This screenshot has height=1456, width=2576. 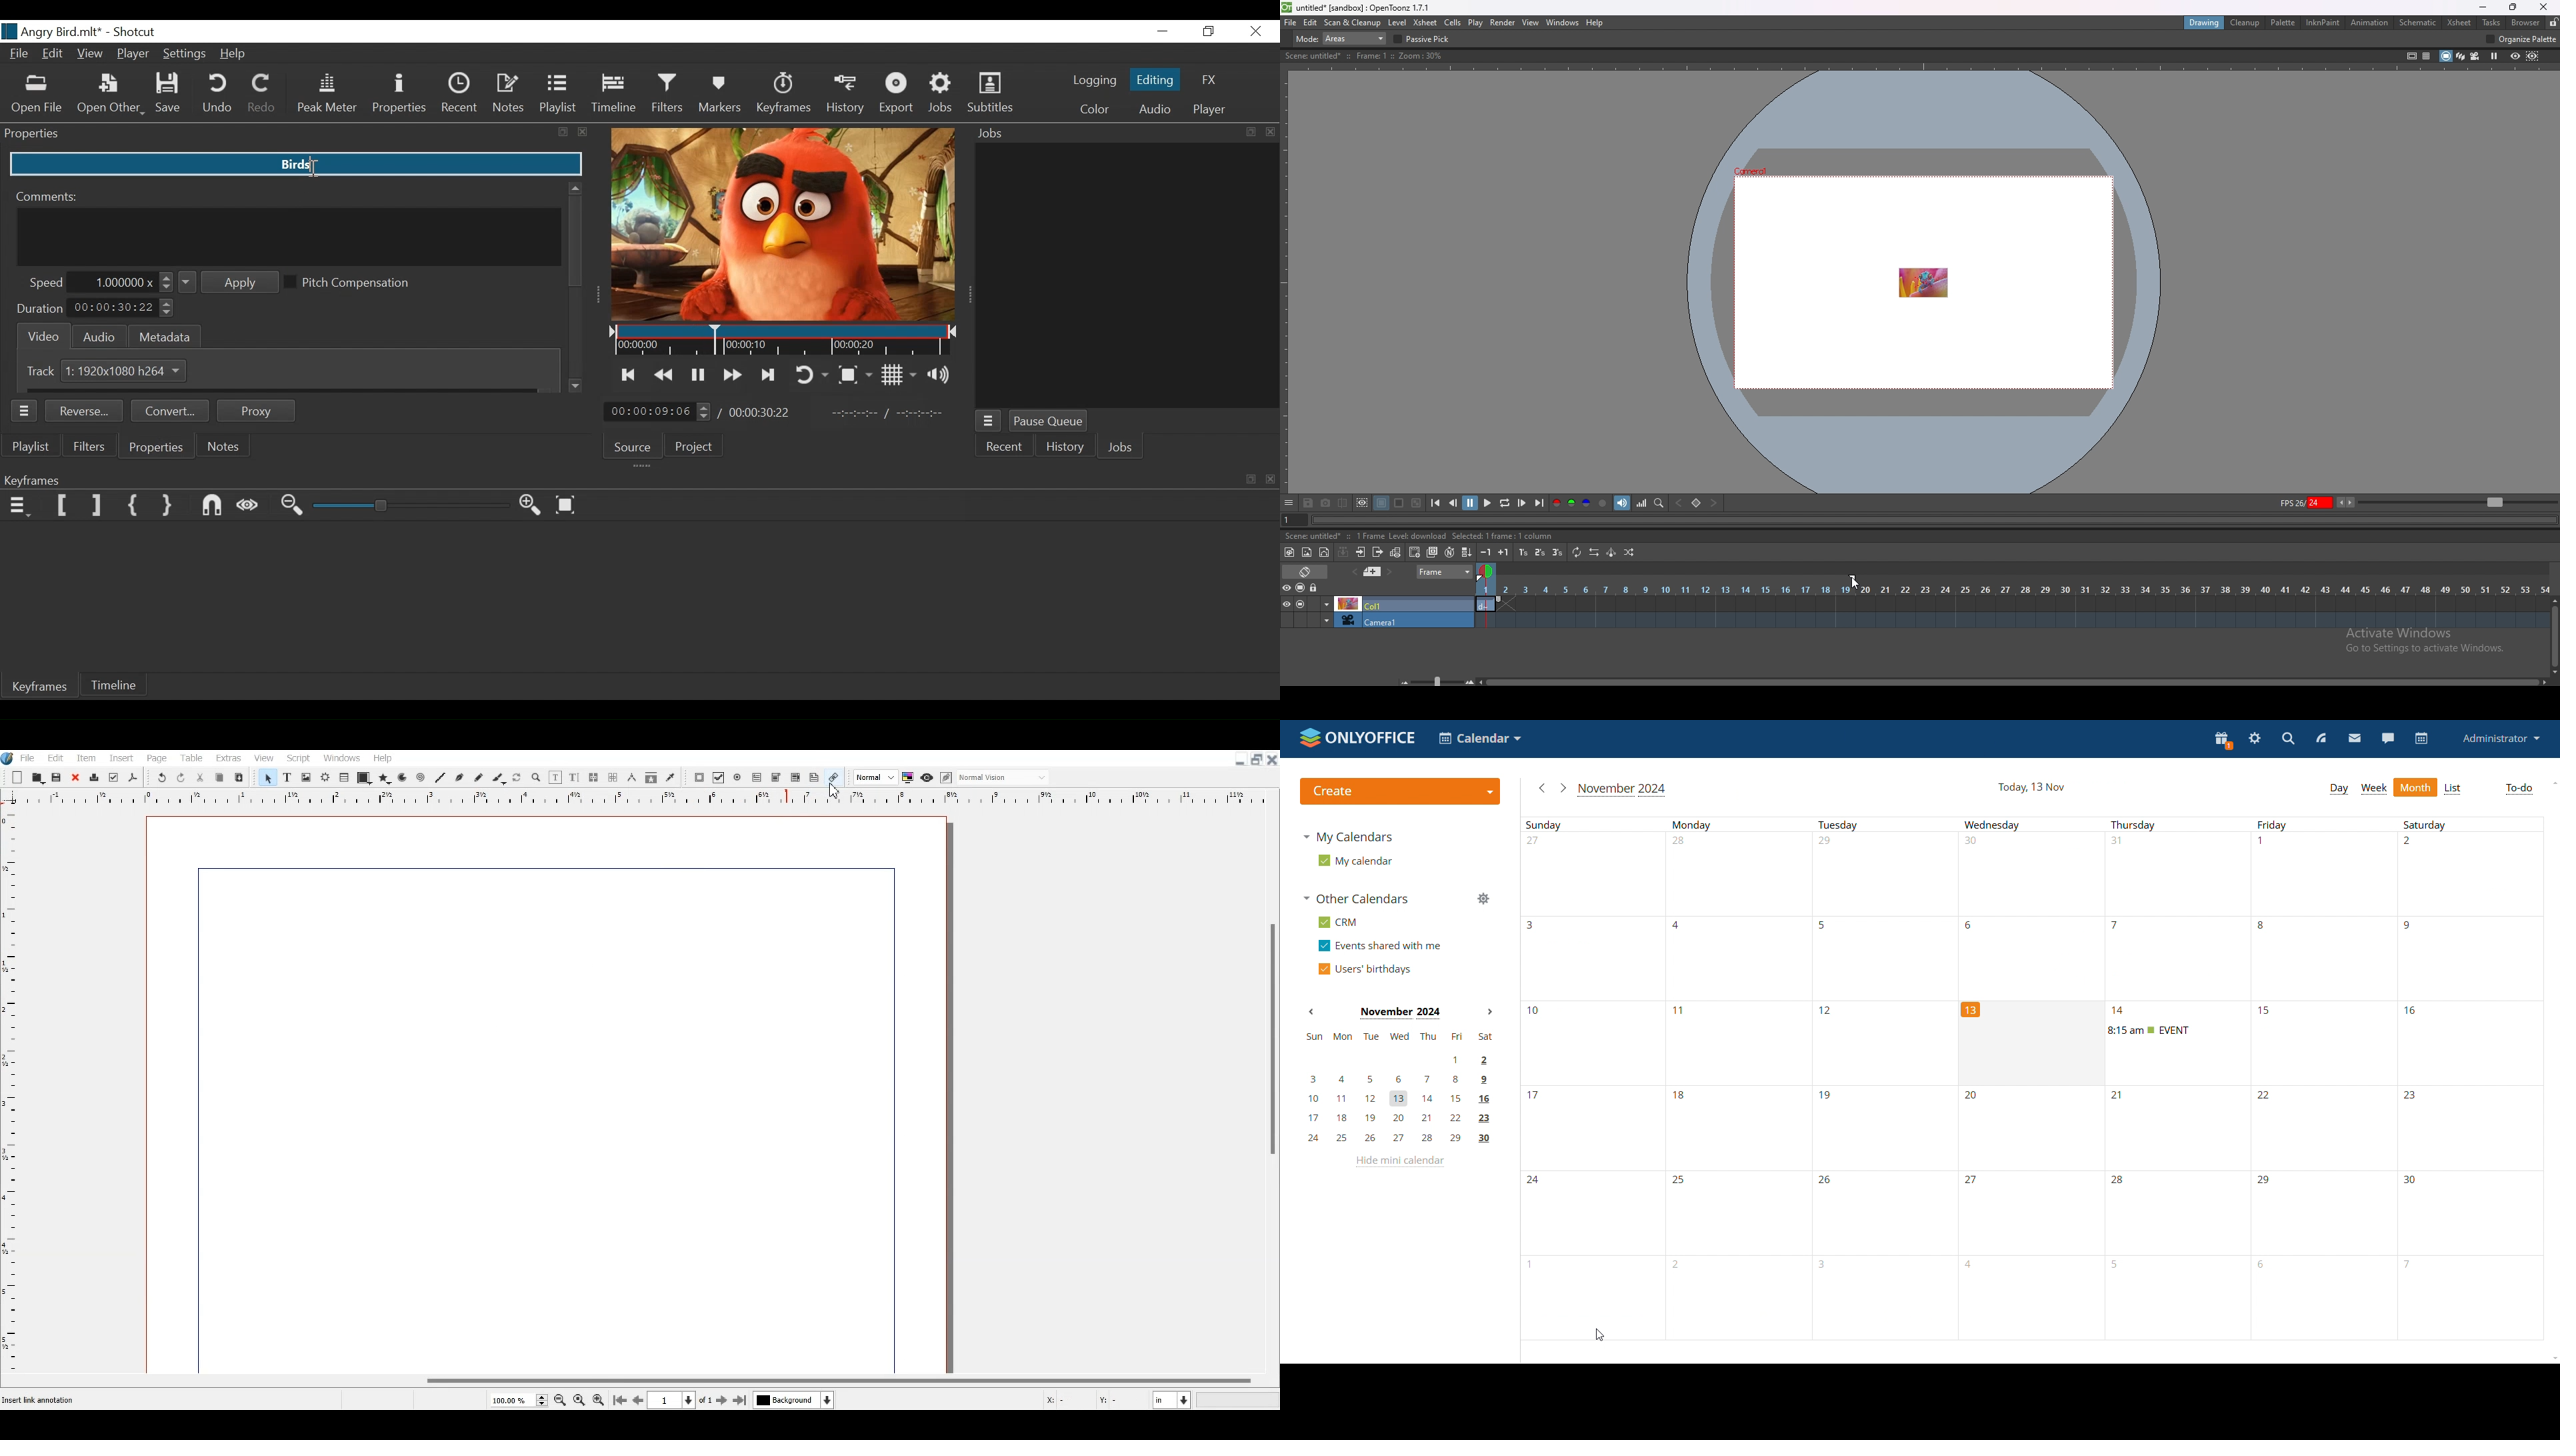 I want to click on Image Frame, so click(x=306, y=777).